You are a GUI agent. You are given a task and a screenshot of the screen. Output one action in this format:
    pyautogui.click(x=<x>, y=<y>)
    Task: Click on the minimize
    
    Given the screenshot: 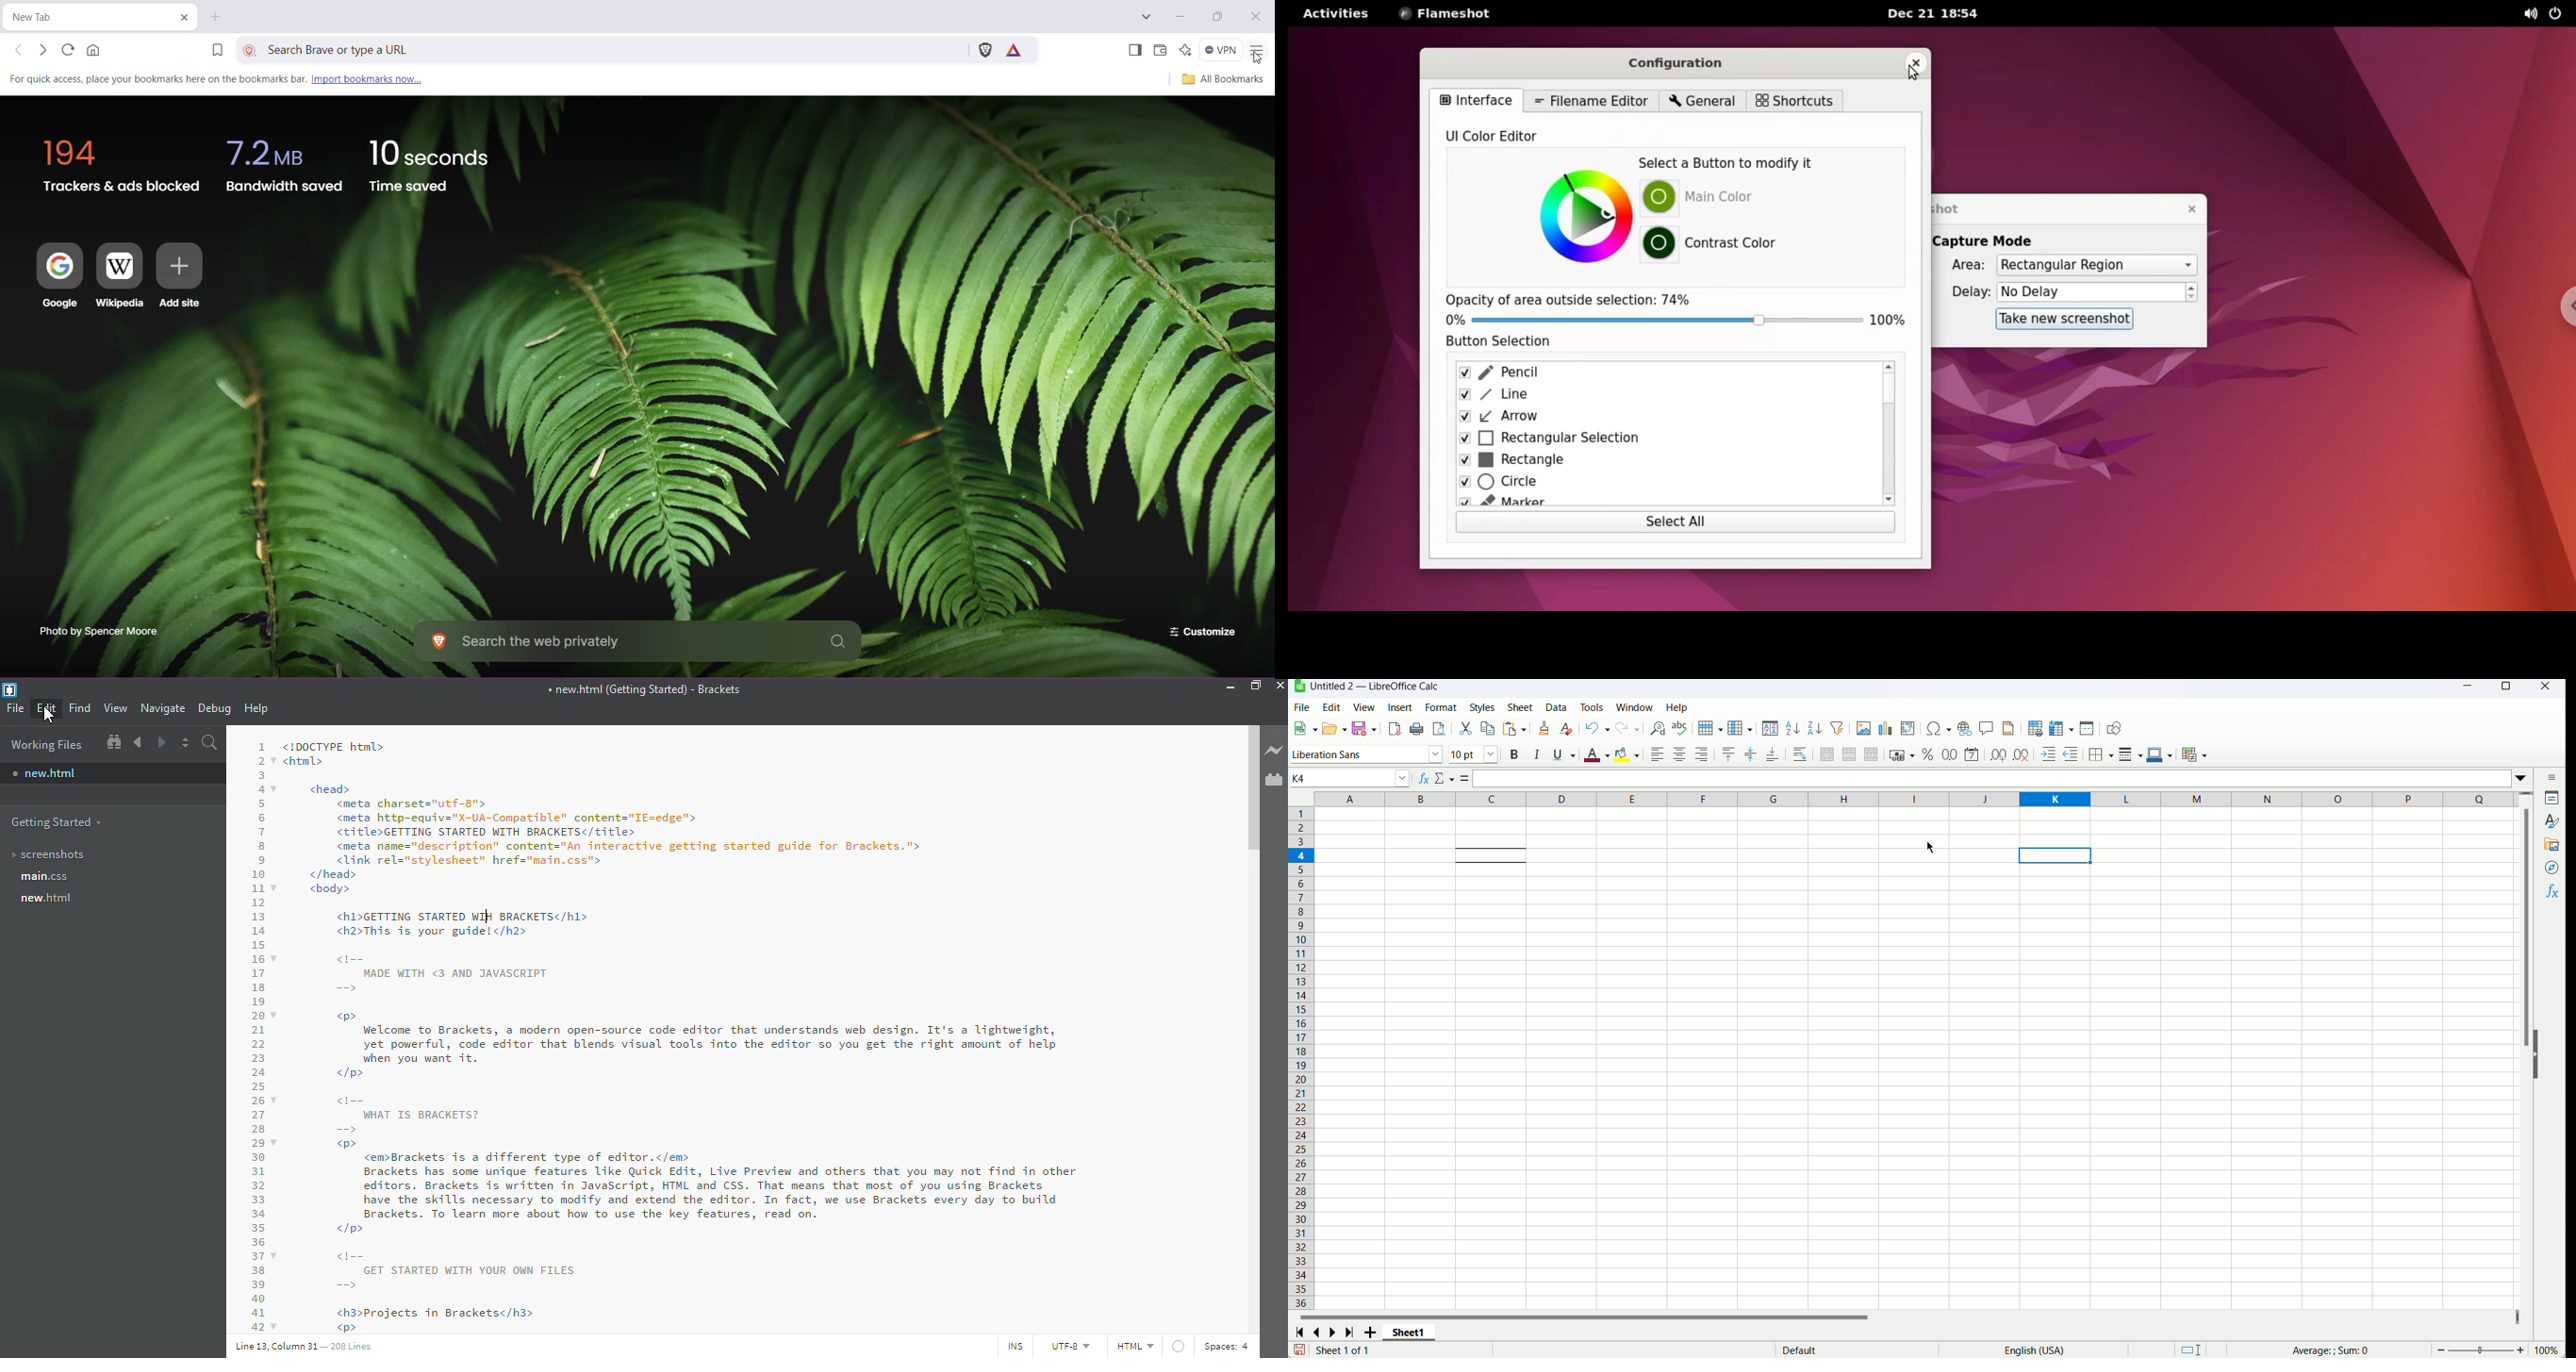 What is the action you would take?
    pyautogui.click(x=1227, y=686)
    